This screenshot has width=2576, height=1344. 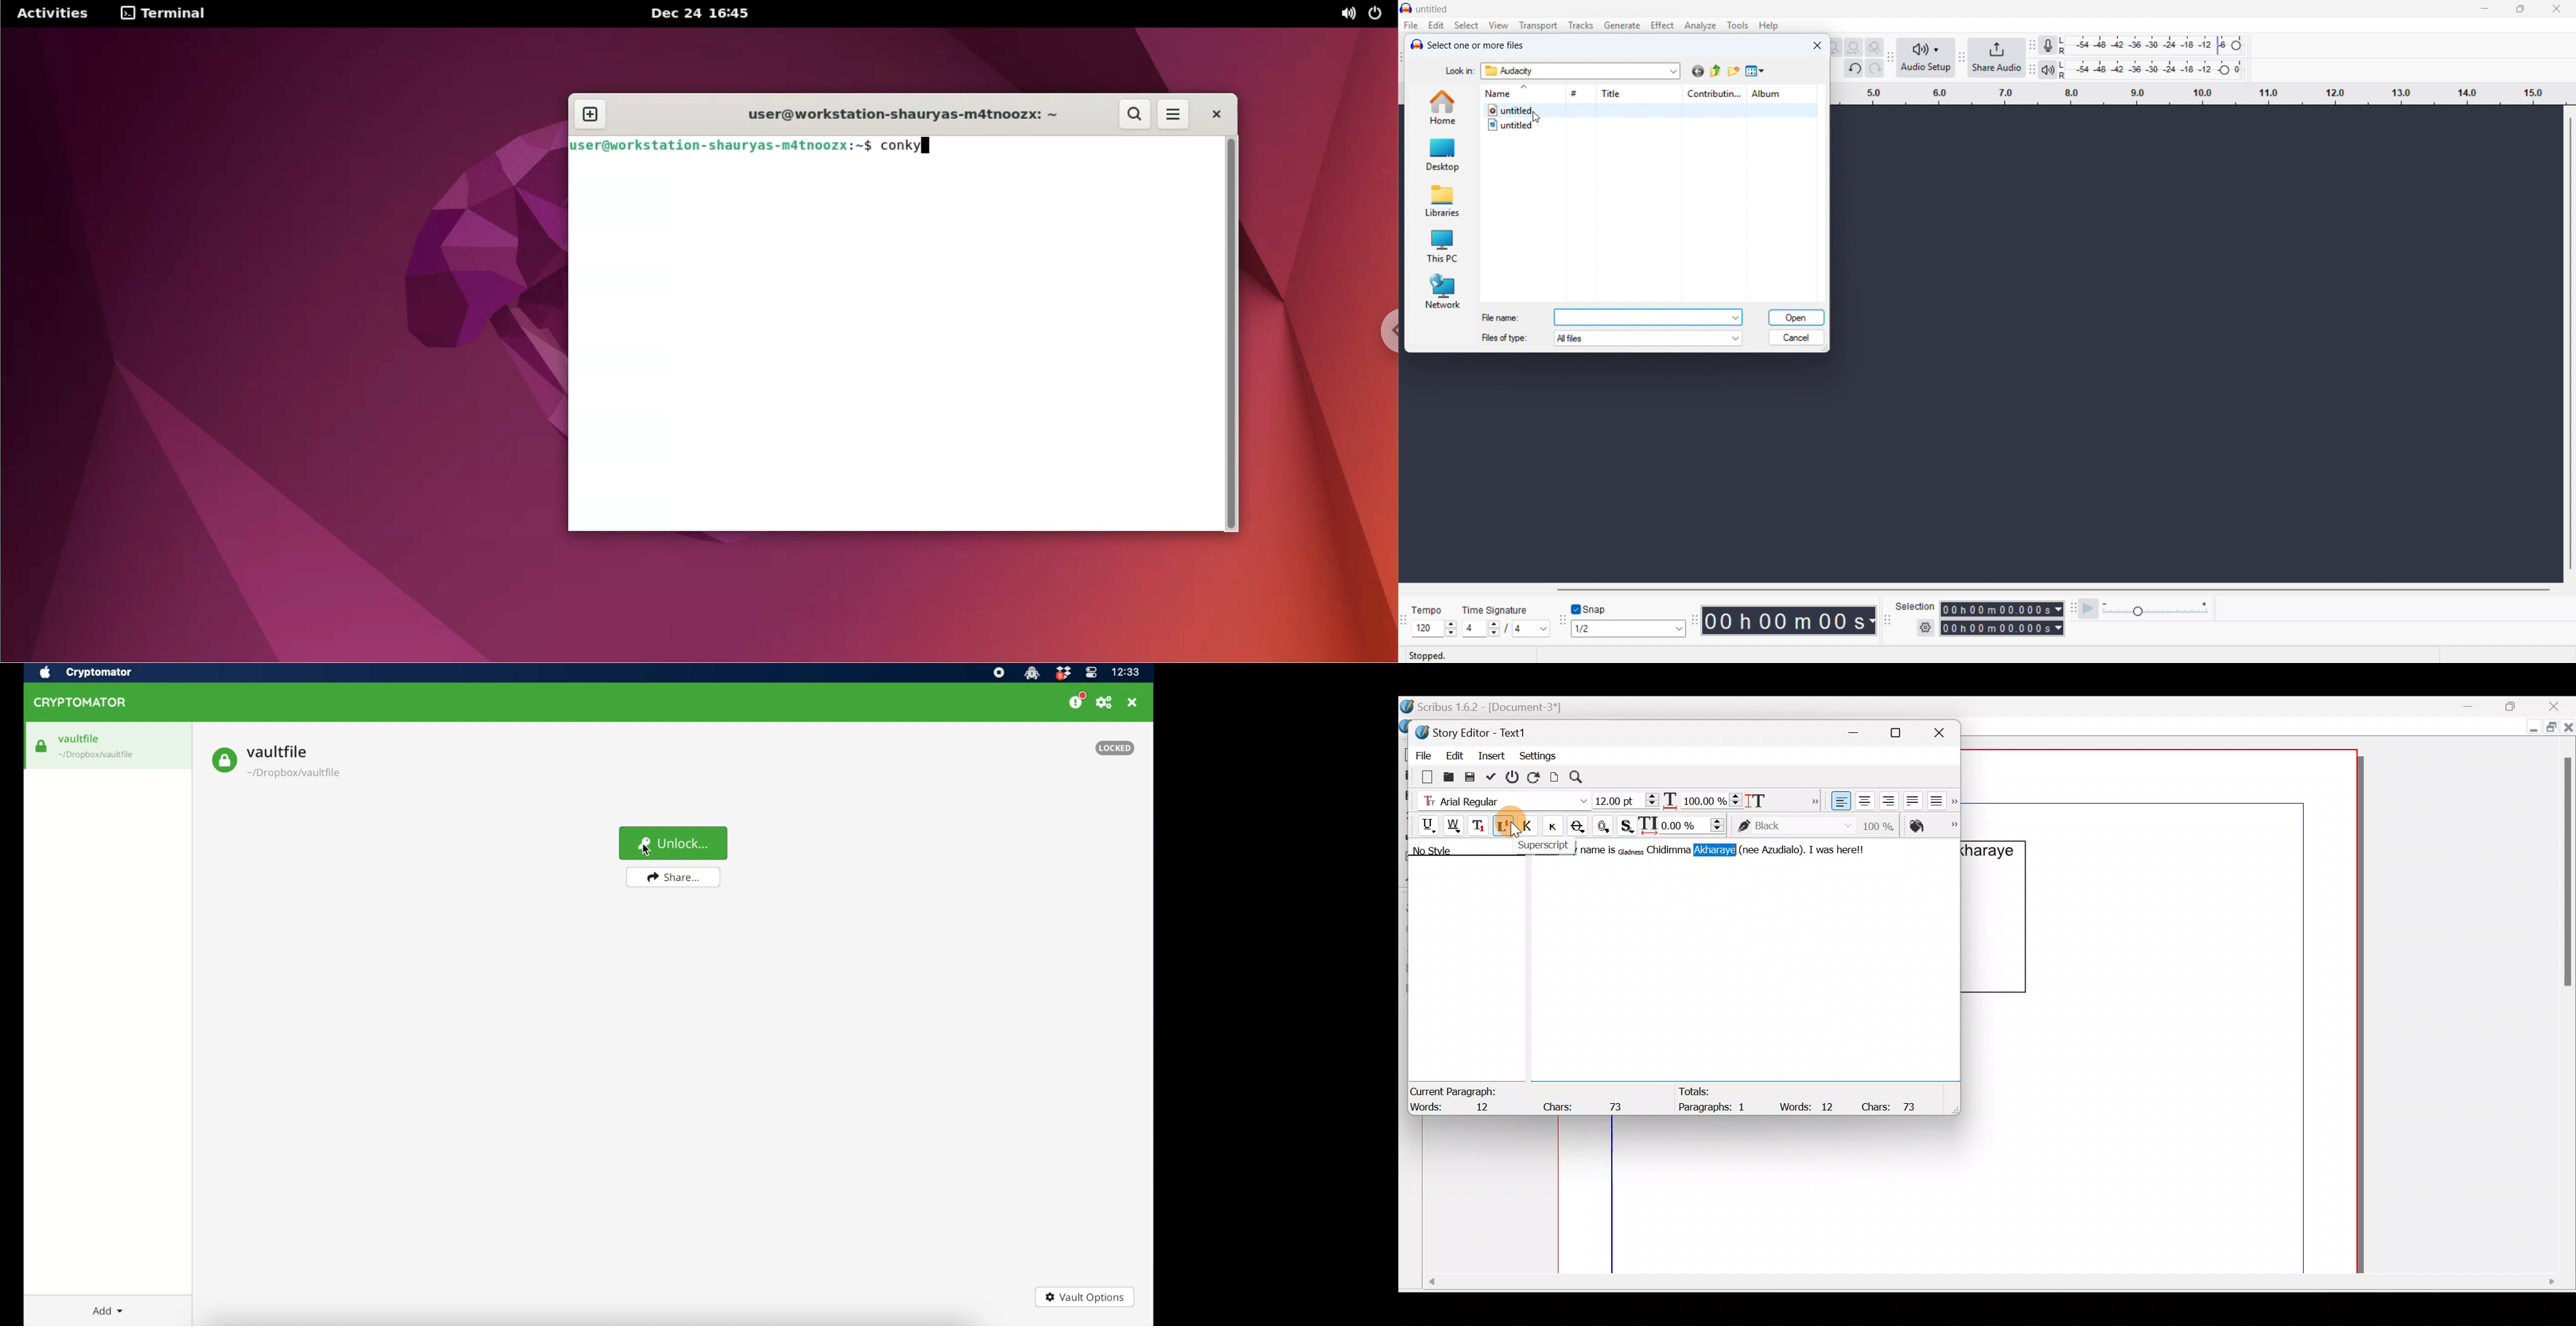 I want to click on Cursor, so click(x=1507, y=826).